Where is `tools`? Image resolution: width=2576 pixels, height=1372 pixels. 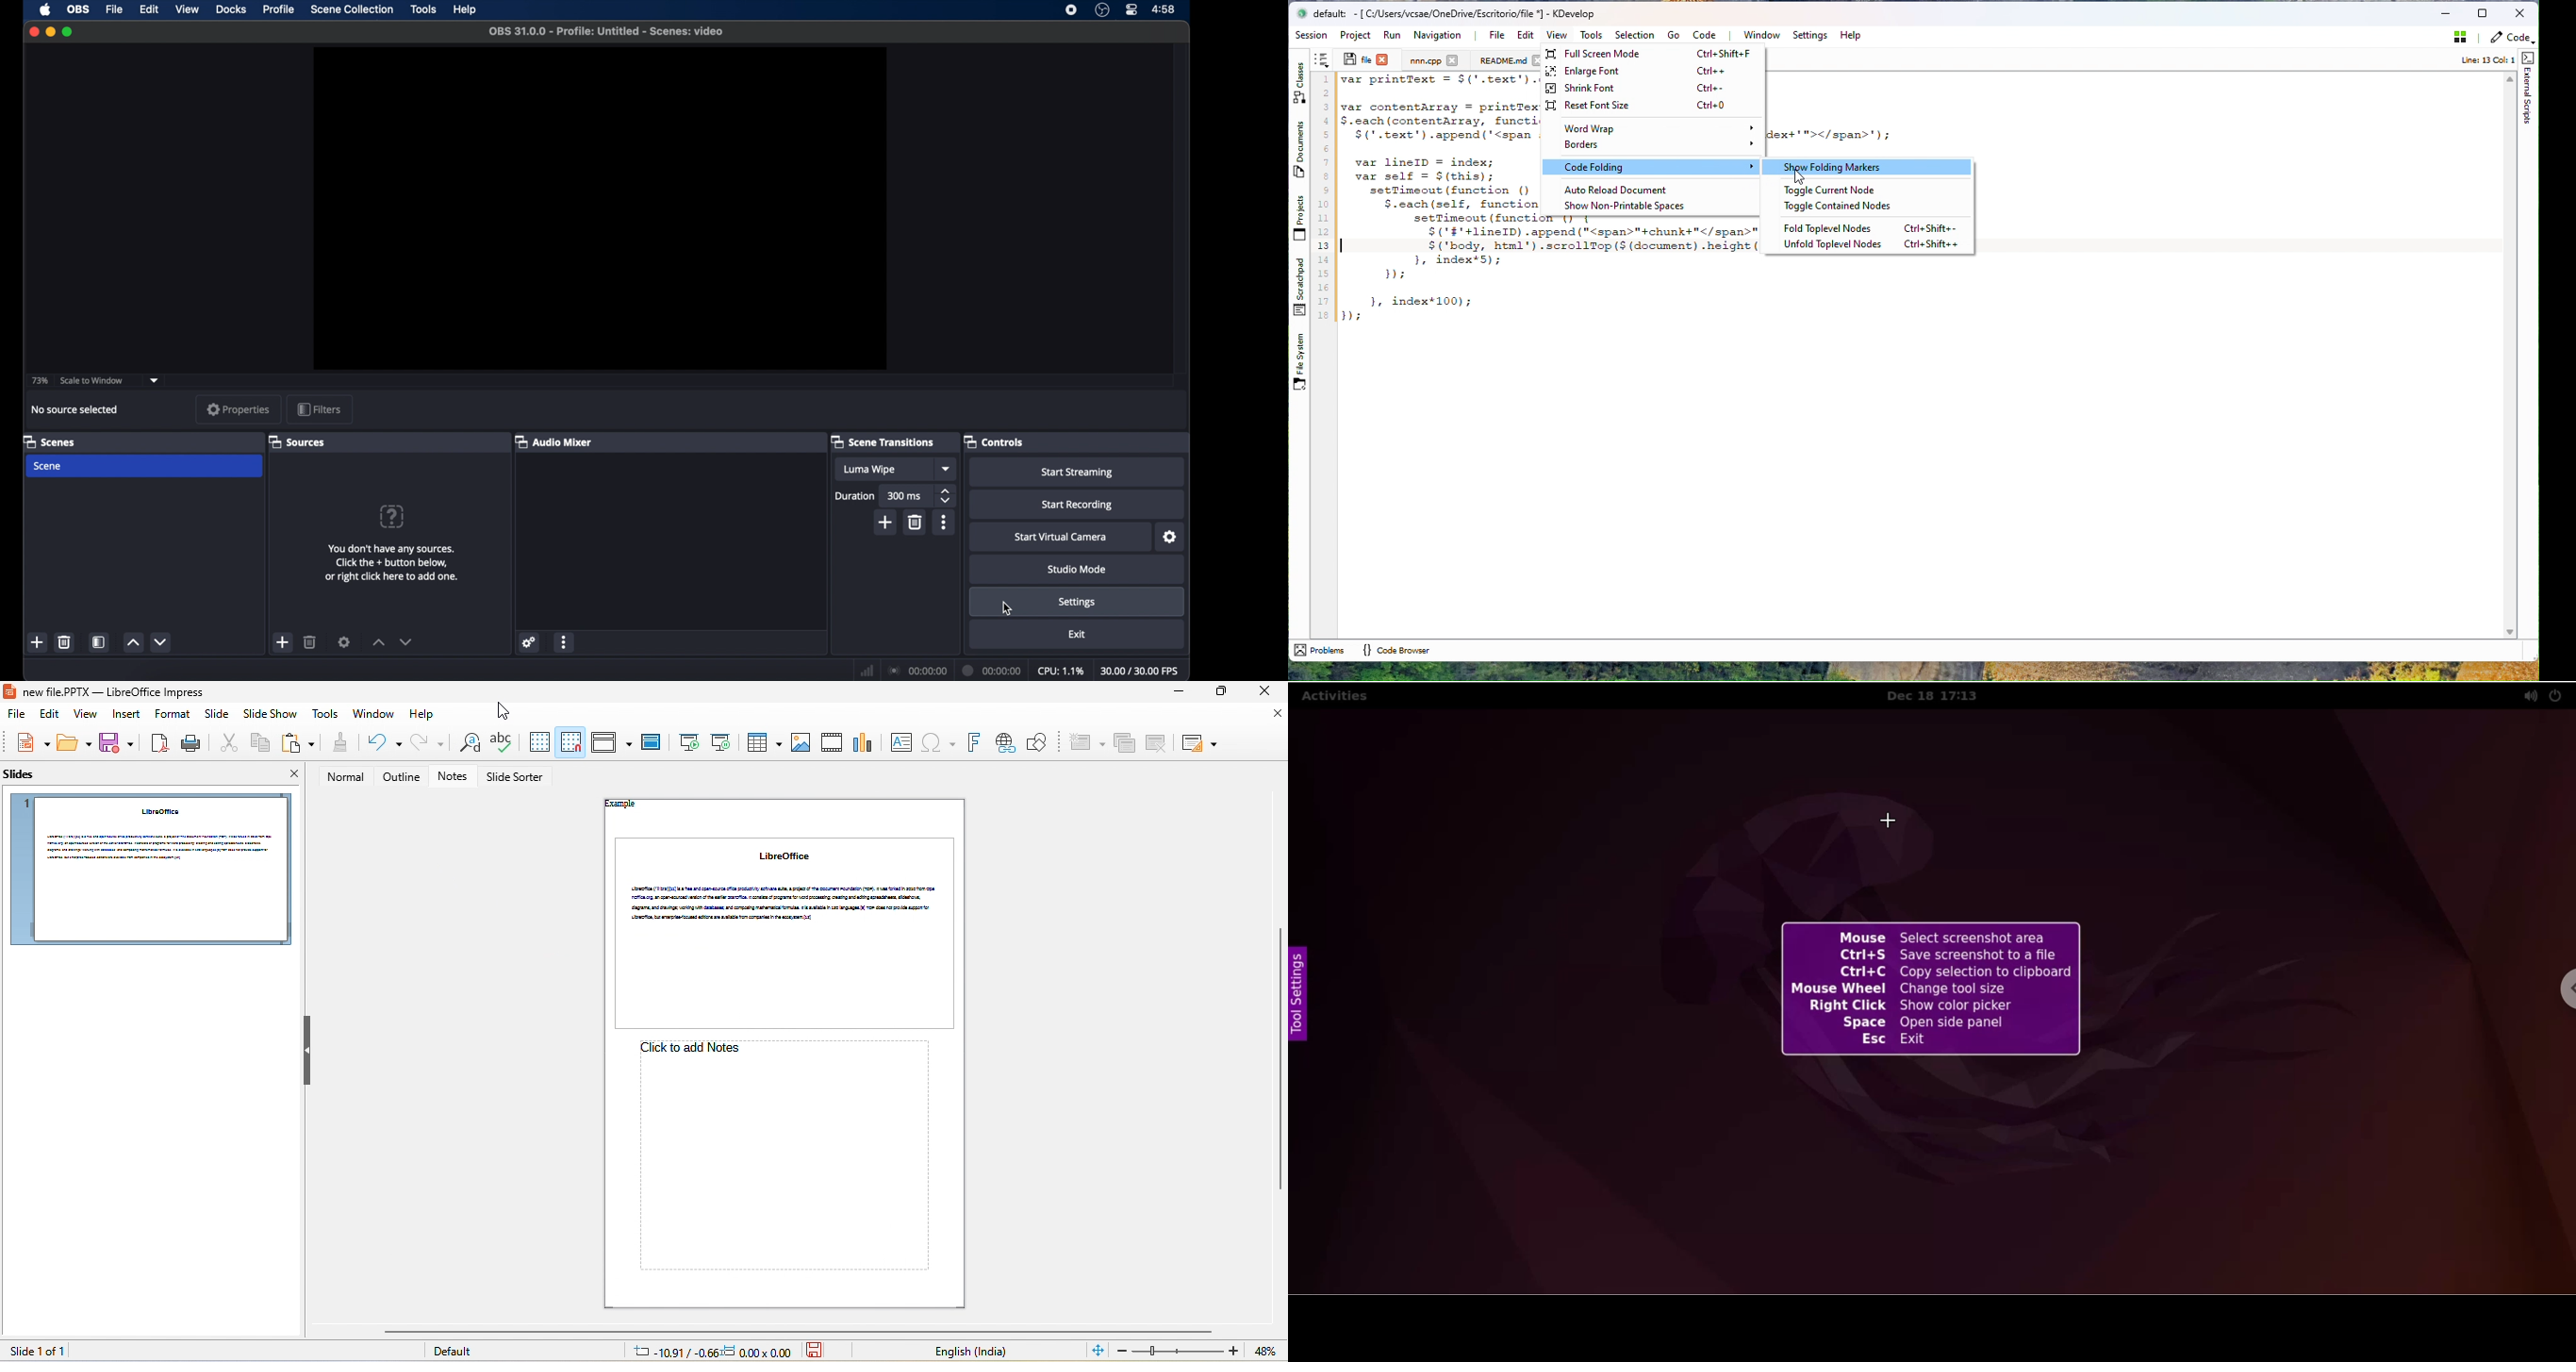 tools is located at coordinates (424, 9).